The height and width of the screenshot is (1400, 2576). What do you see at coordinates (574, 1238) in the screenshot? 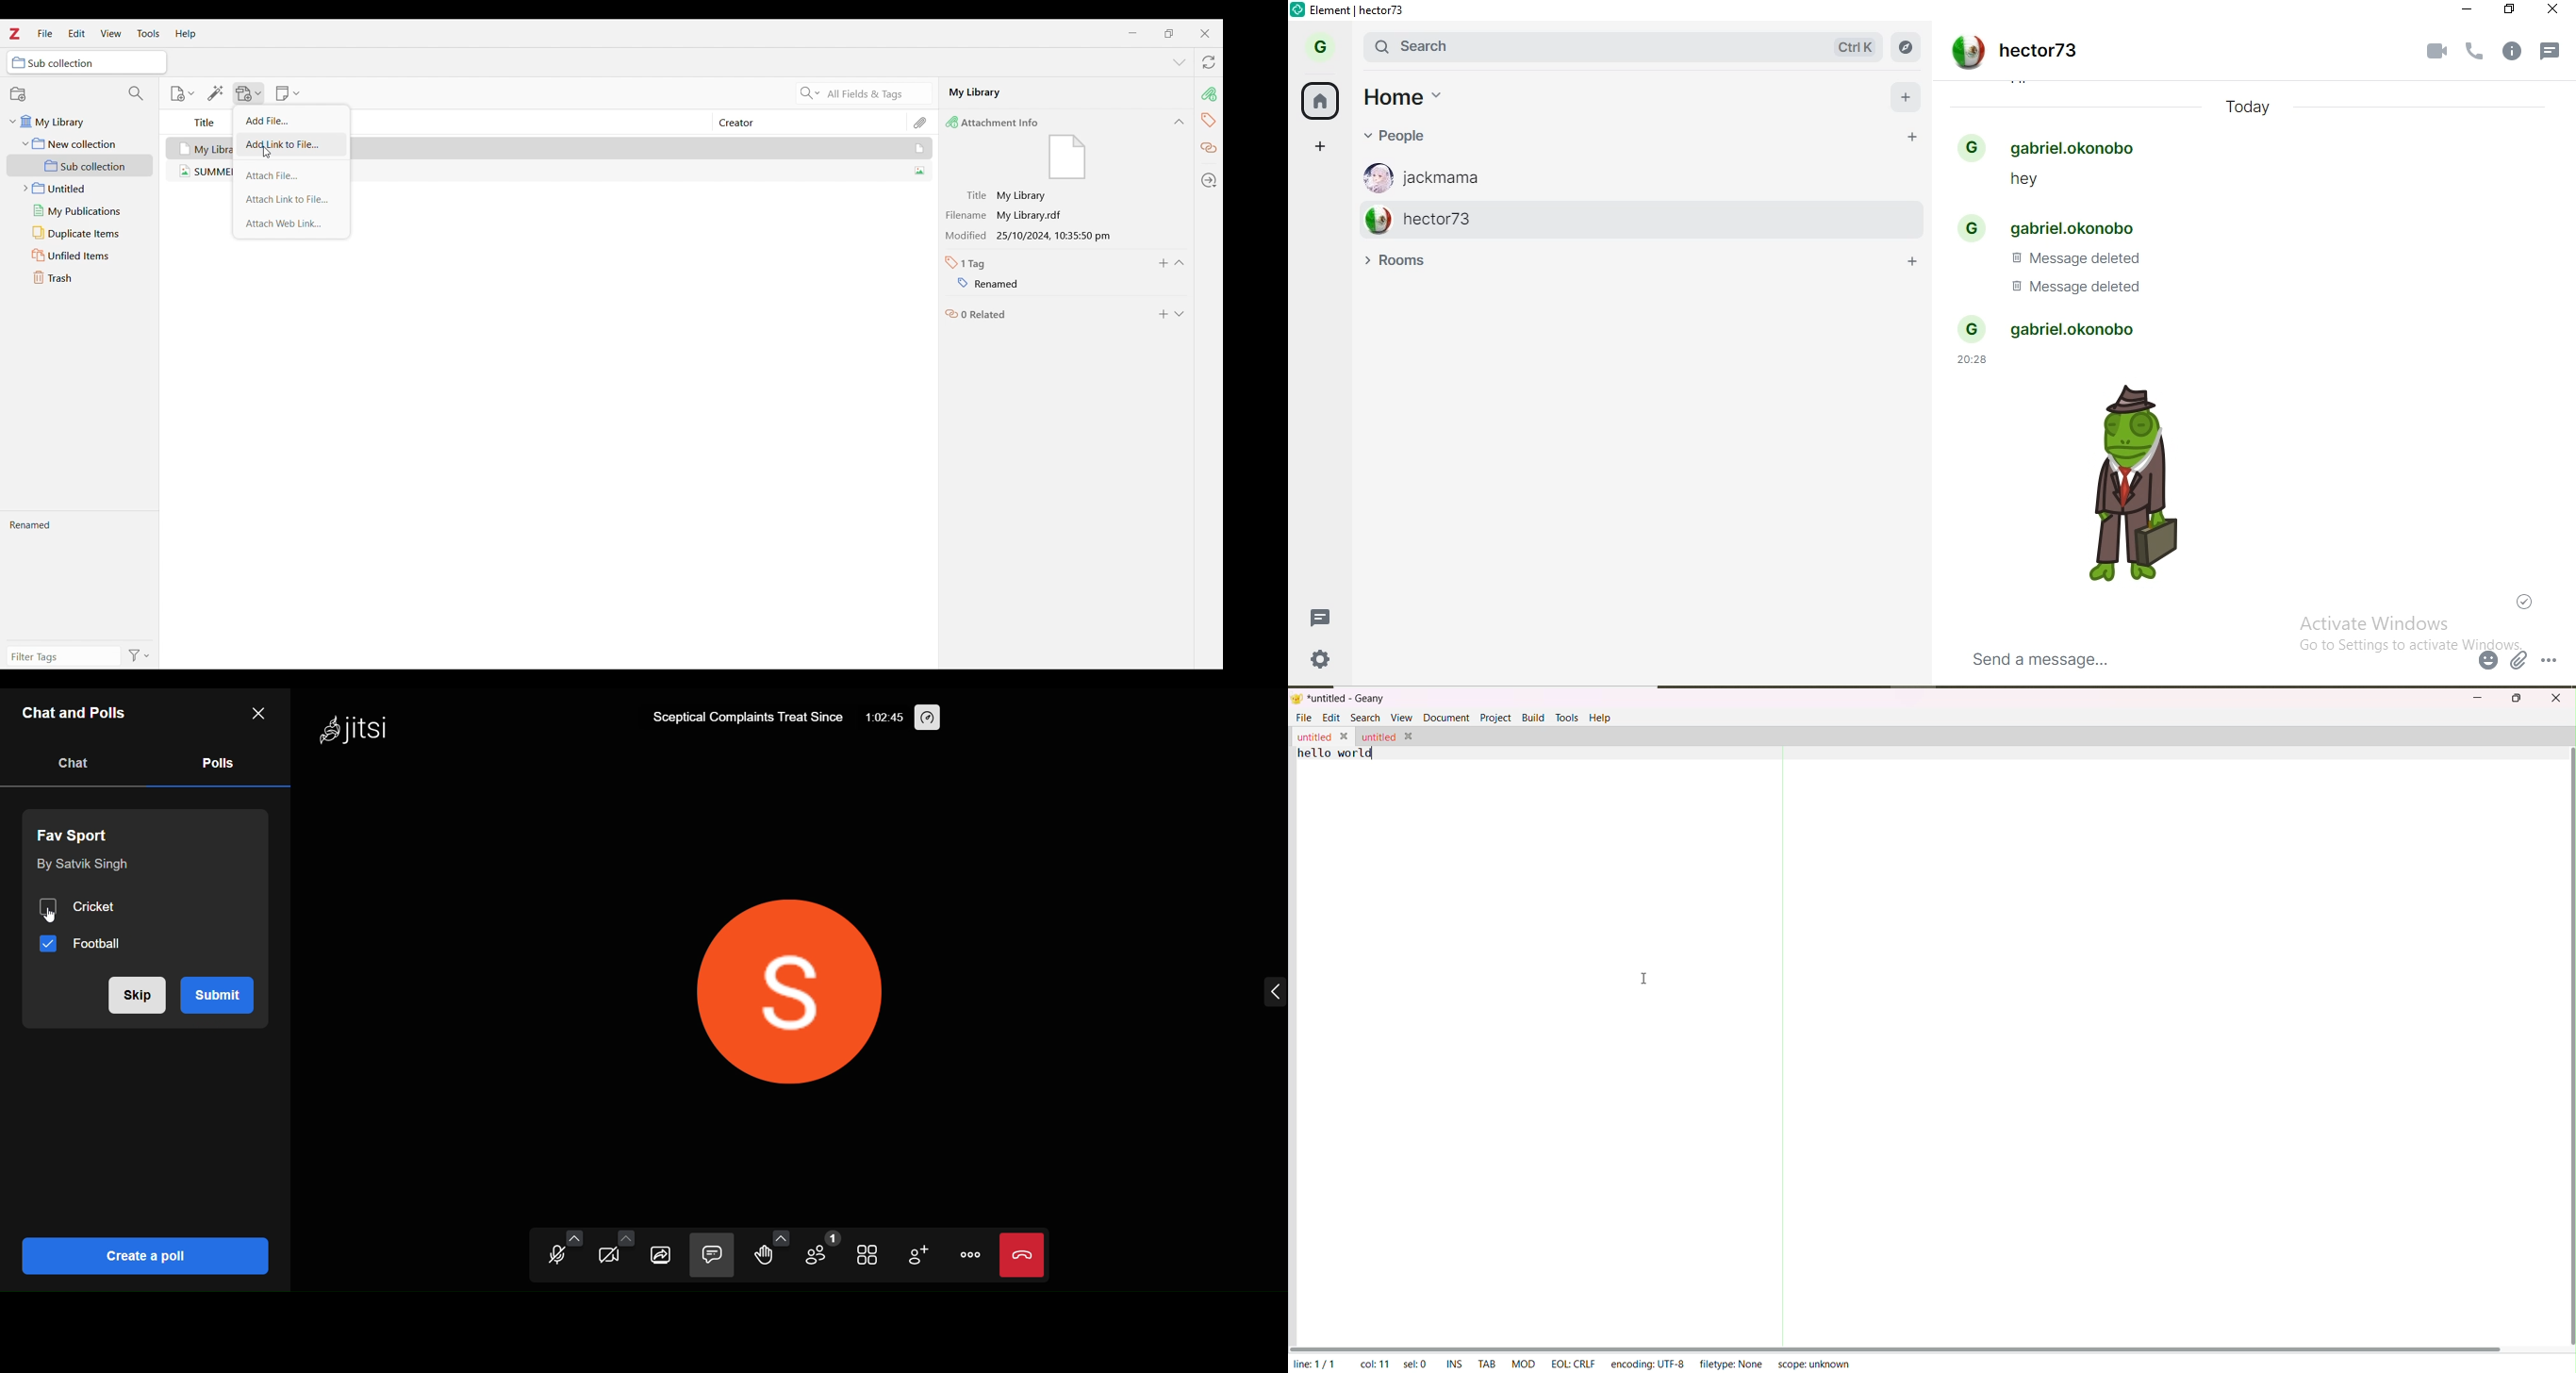
I see `more audio option` at bounding box center [574, 1238].